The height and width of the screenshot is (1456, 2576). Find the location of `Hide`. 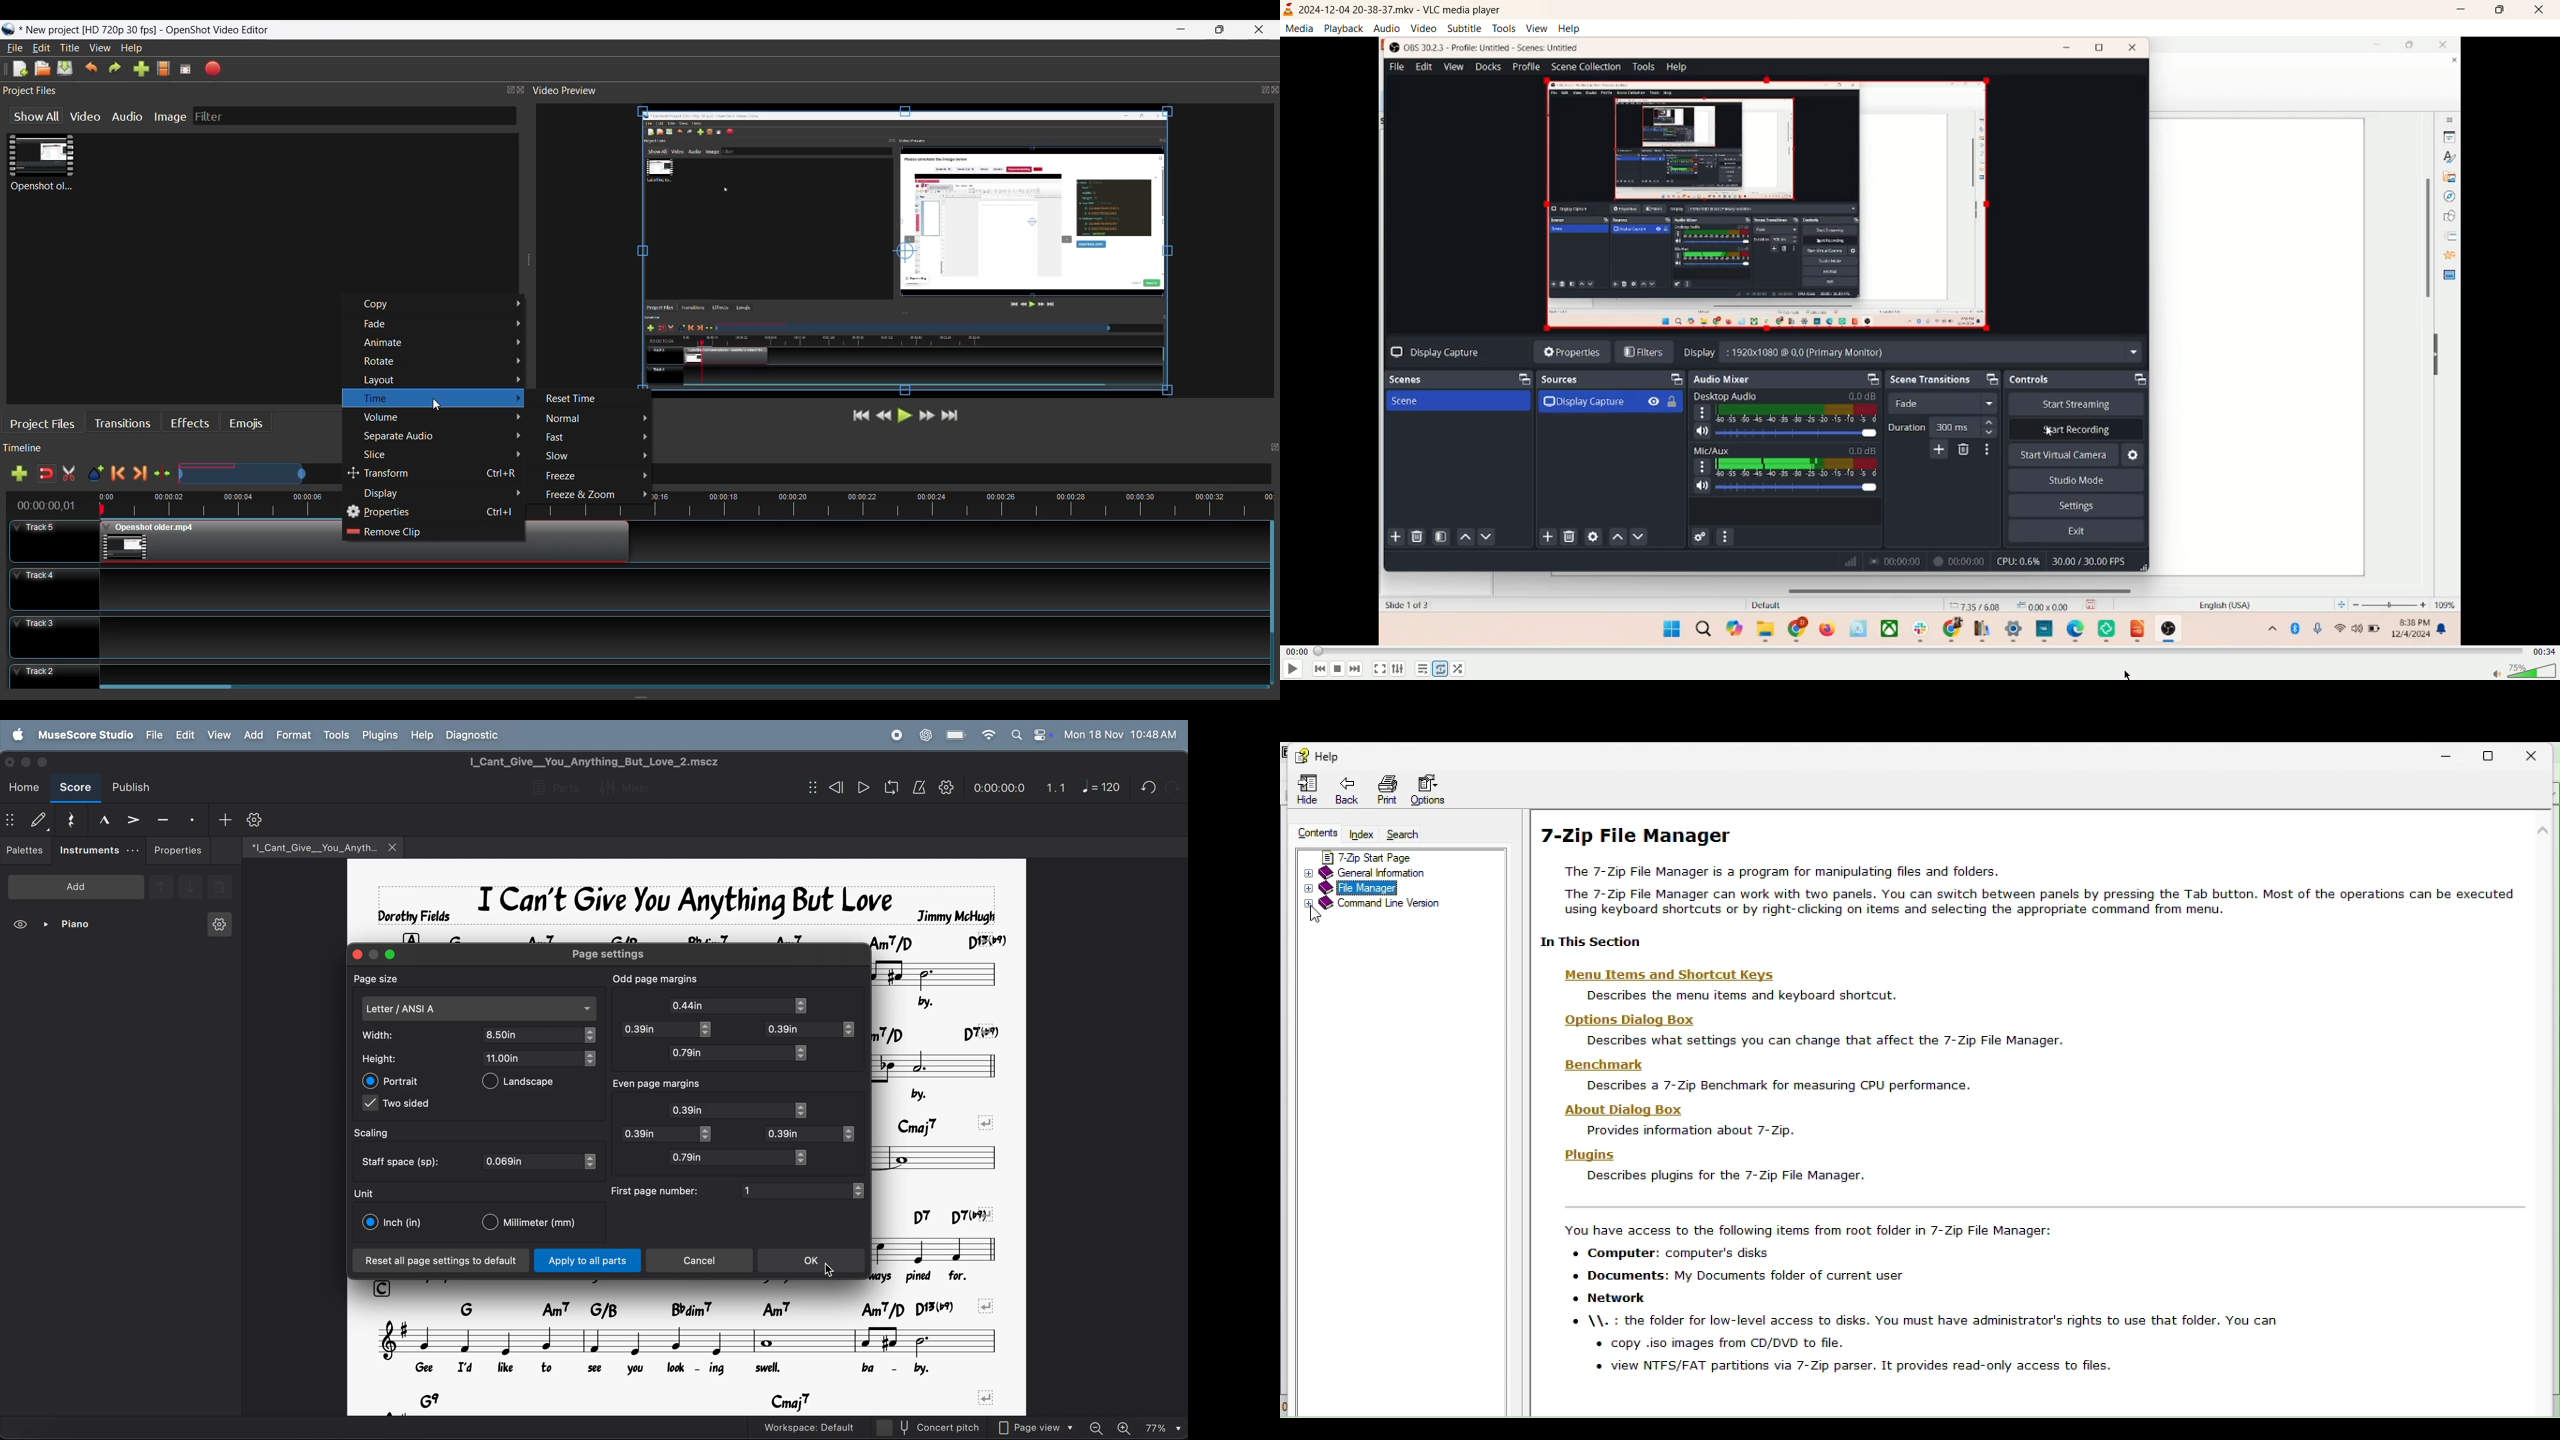

Hide is located at coordinates (1304, 787).